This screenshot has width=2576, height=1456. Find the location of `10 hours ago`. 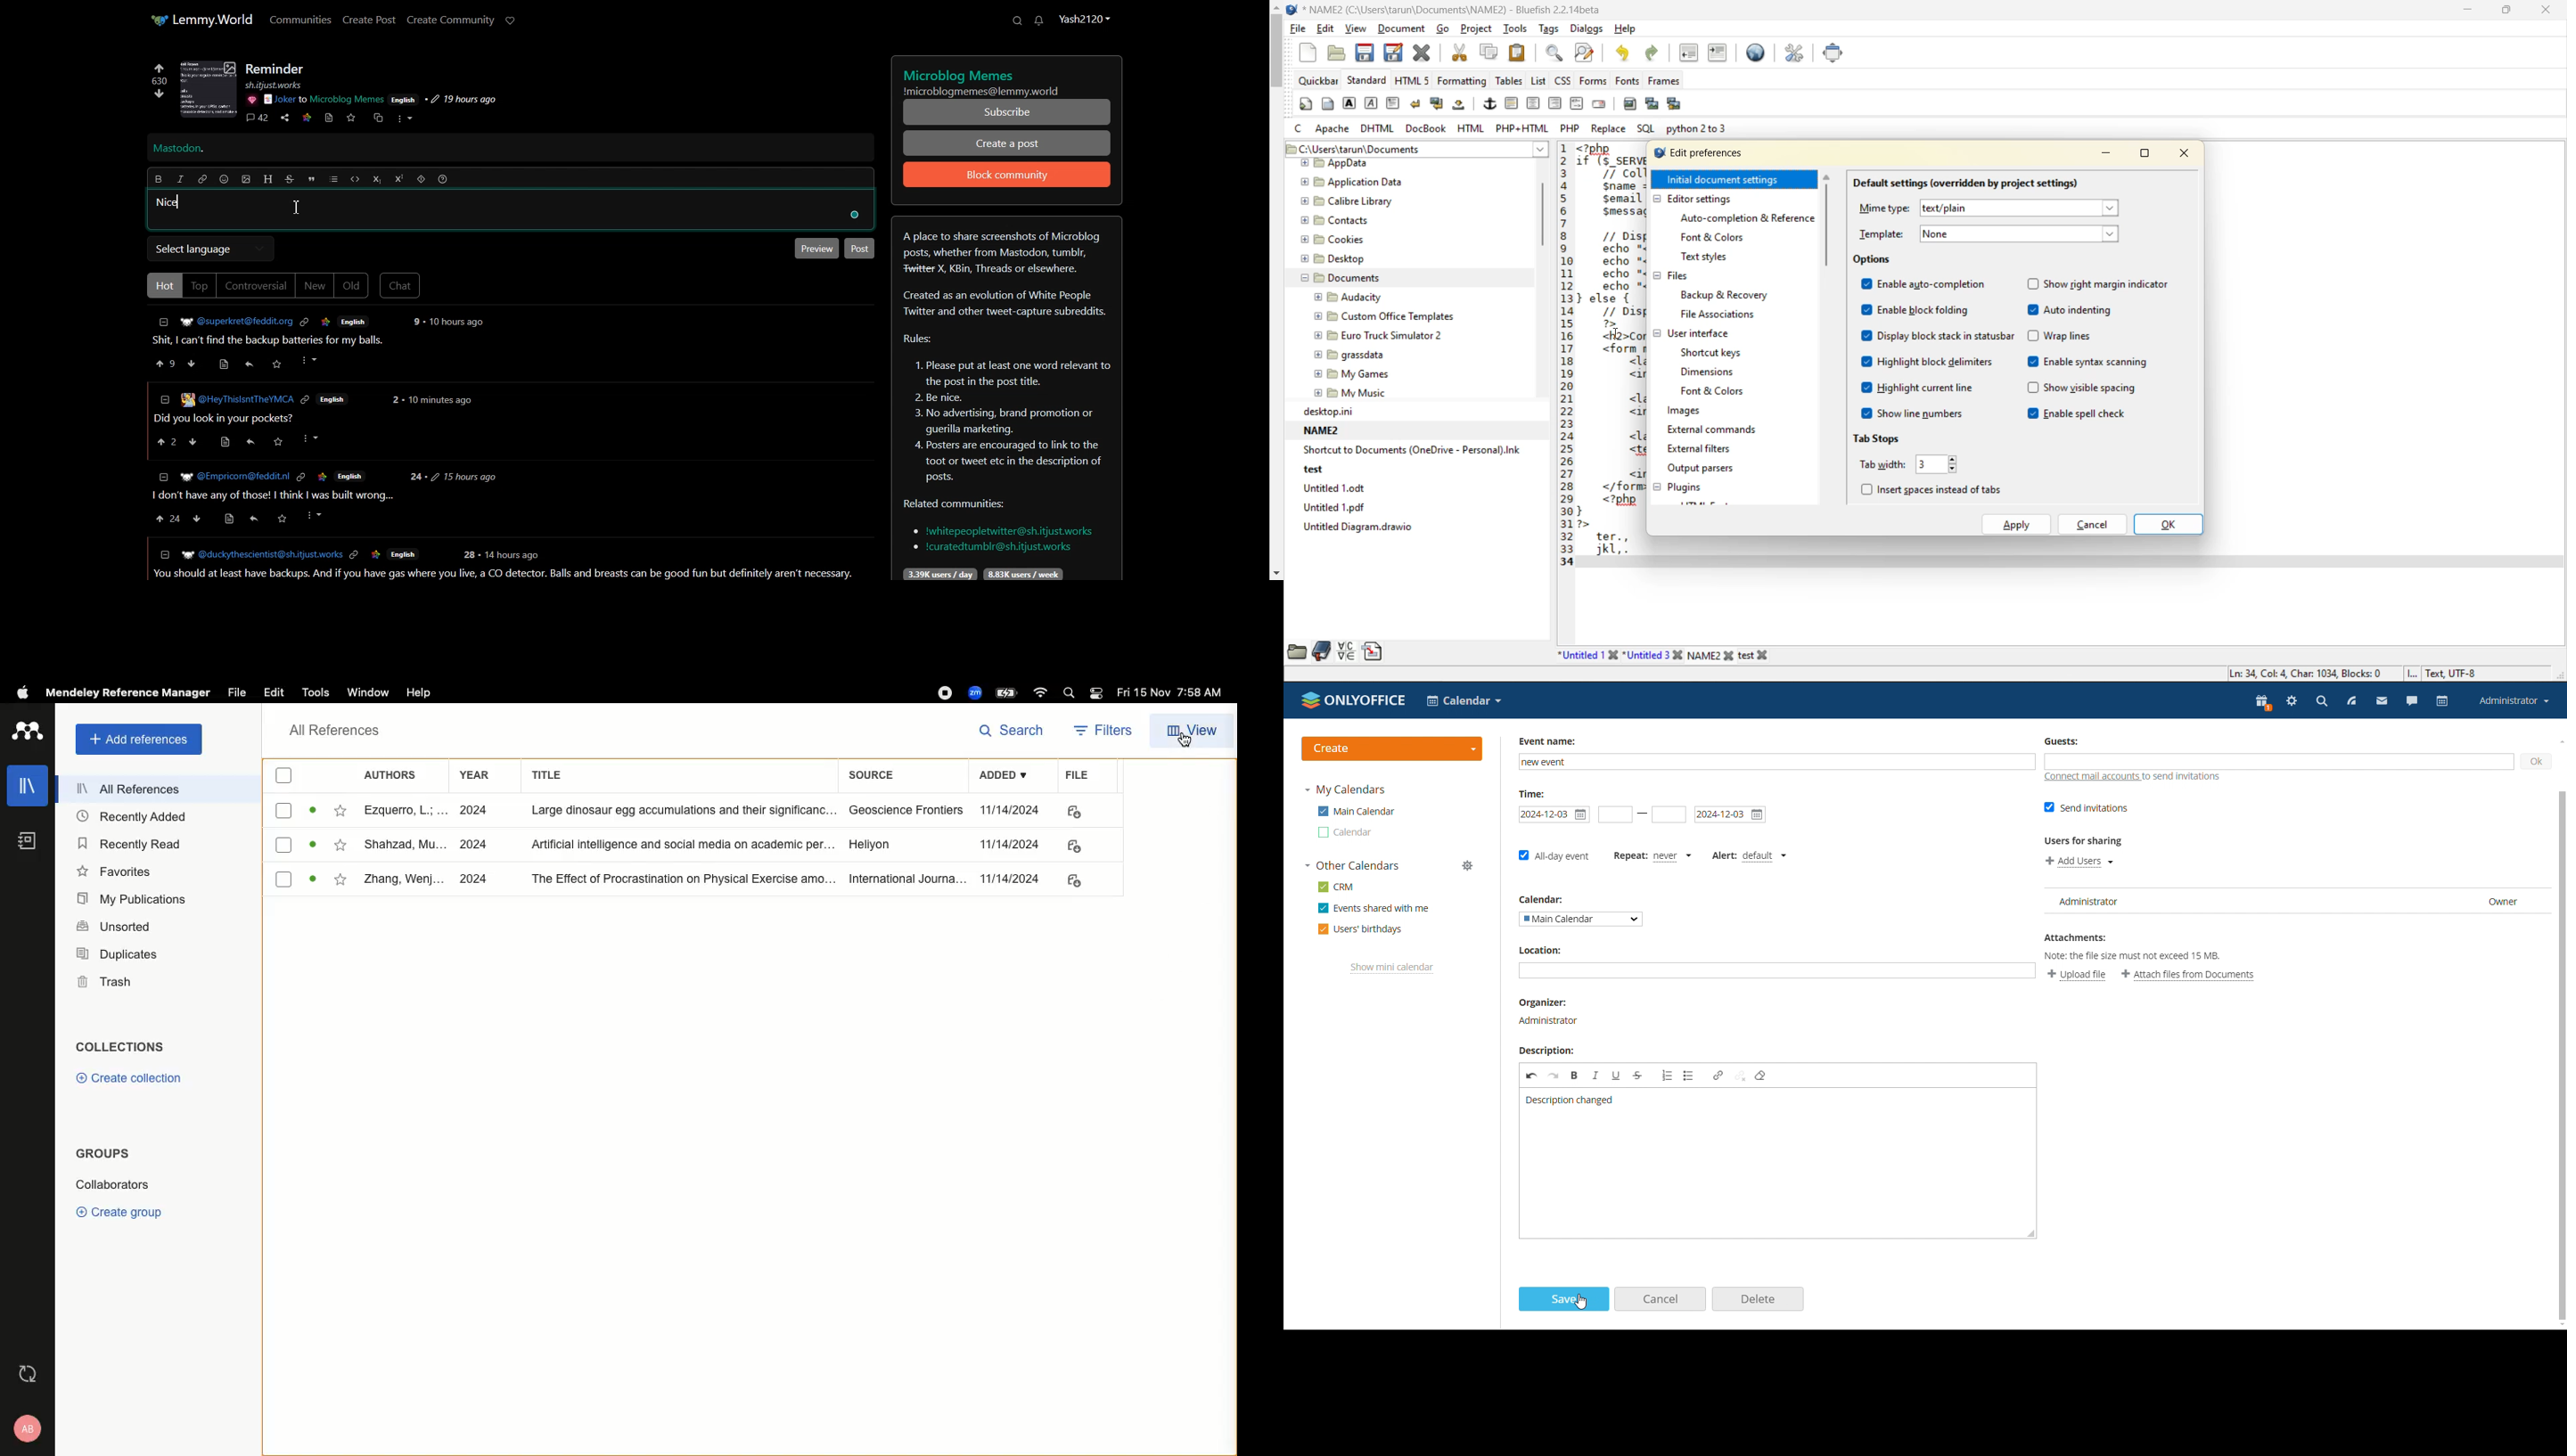

10 hours ago is located at coordinates (458, 322).